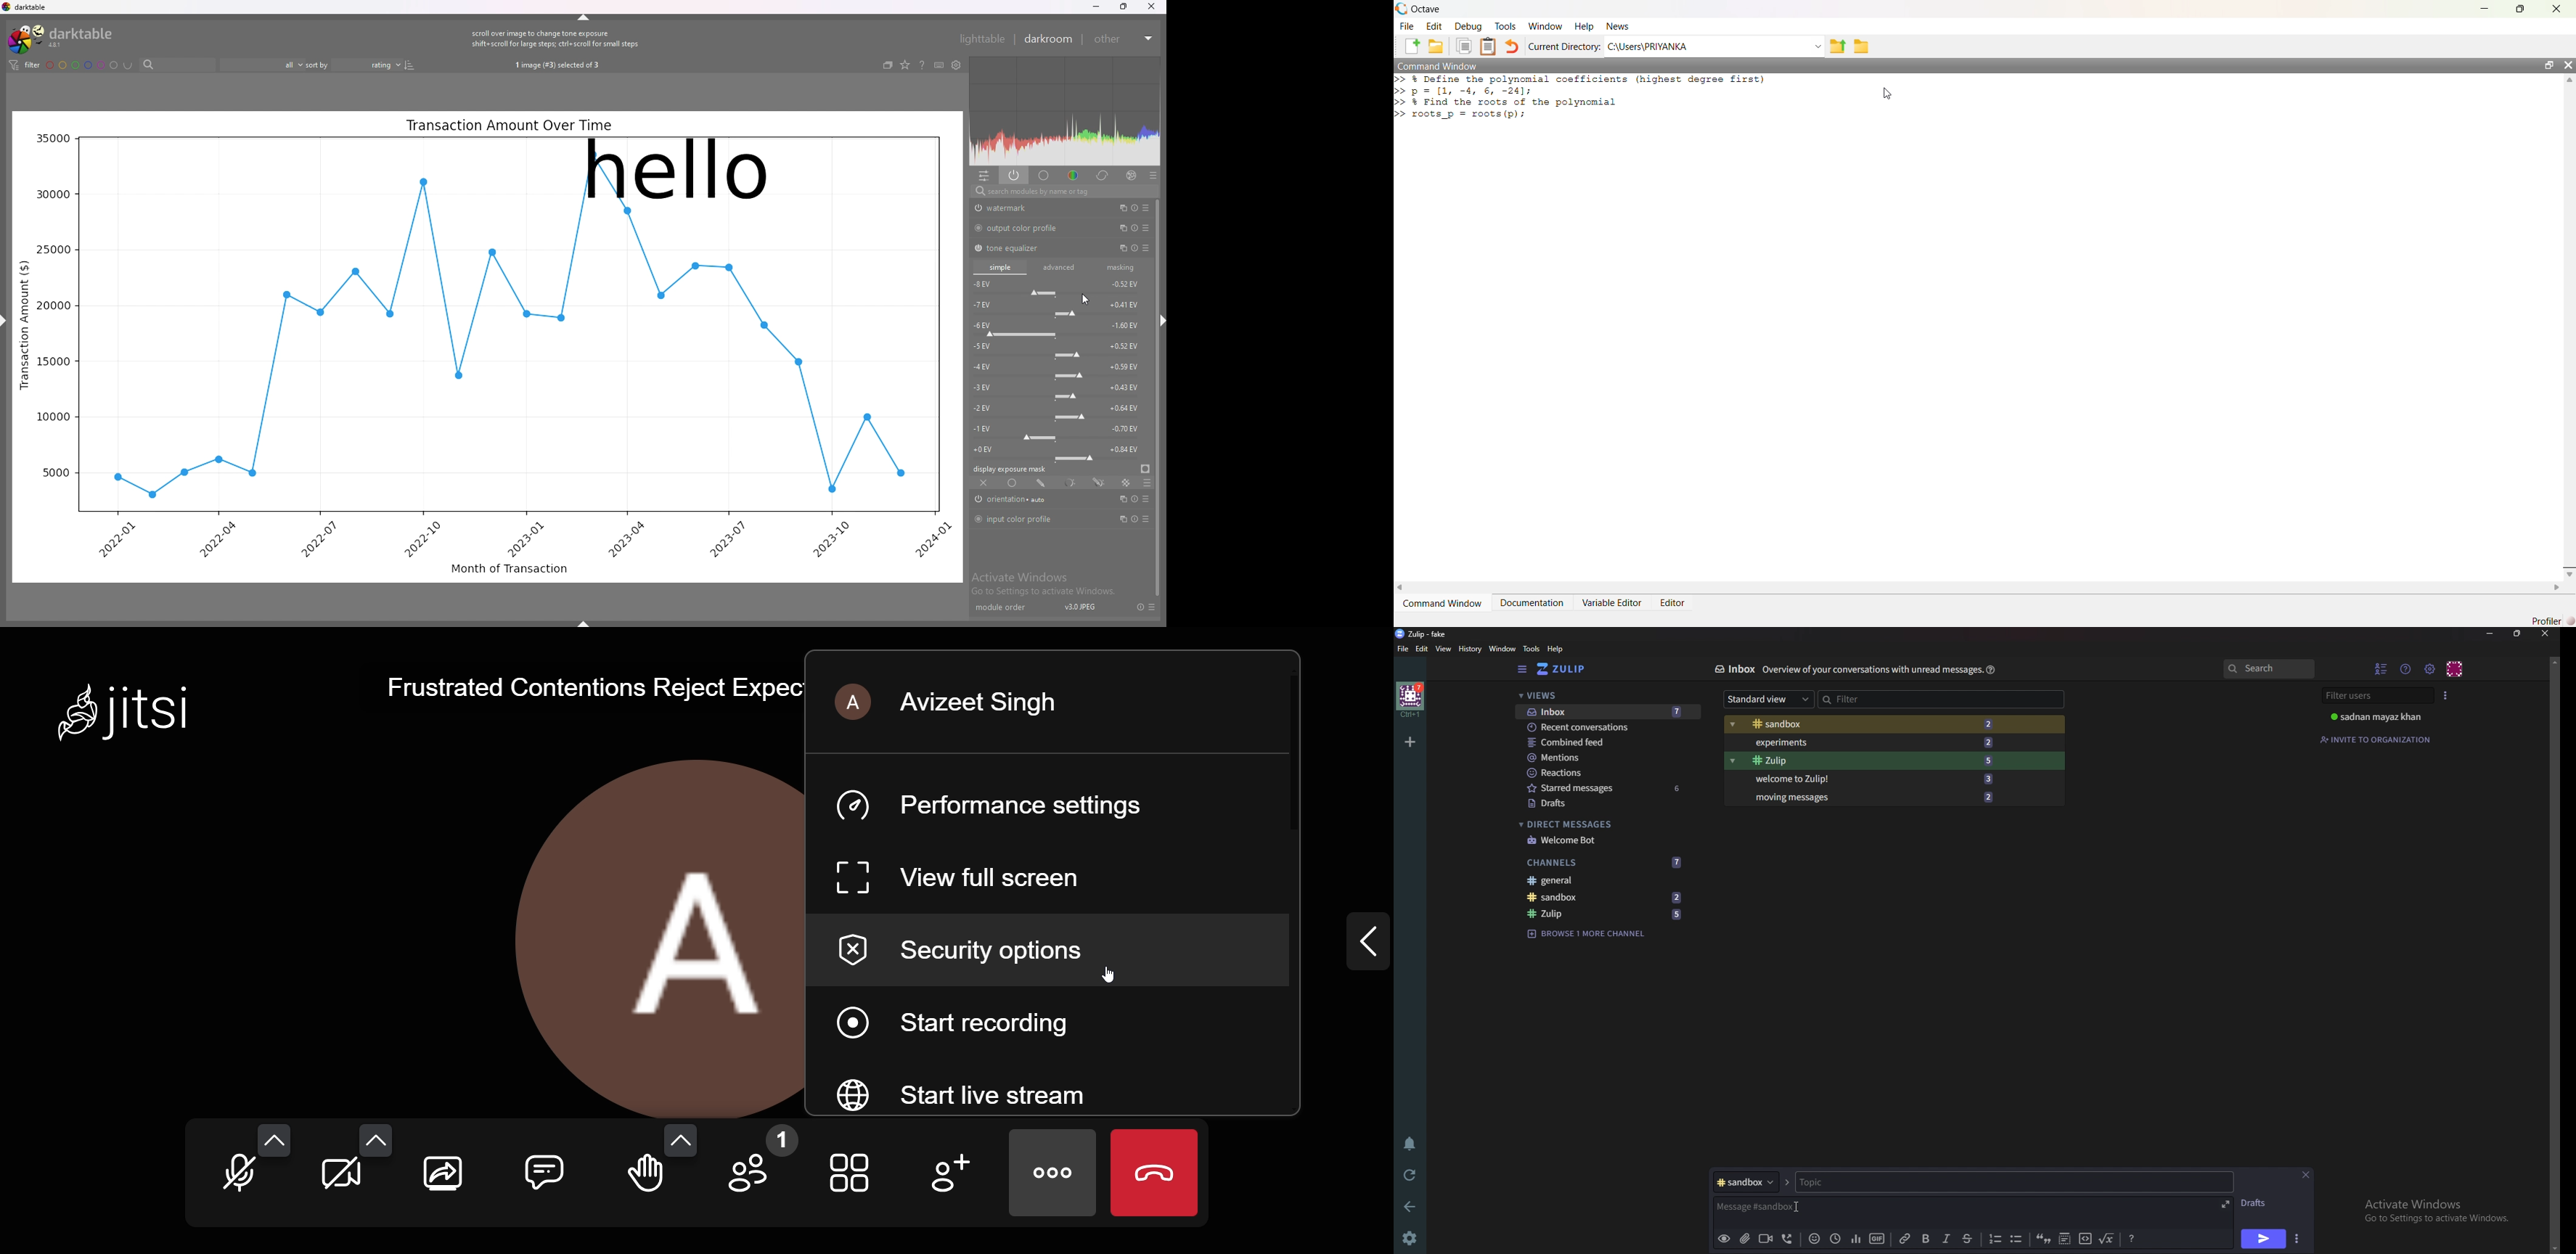 The height and width of the screenshot is (1260, 2576). Describe the element at coordinates (1135, 229) in the screenshot. I see `multiple instance actions, reset and presets` at that location.